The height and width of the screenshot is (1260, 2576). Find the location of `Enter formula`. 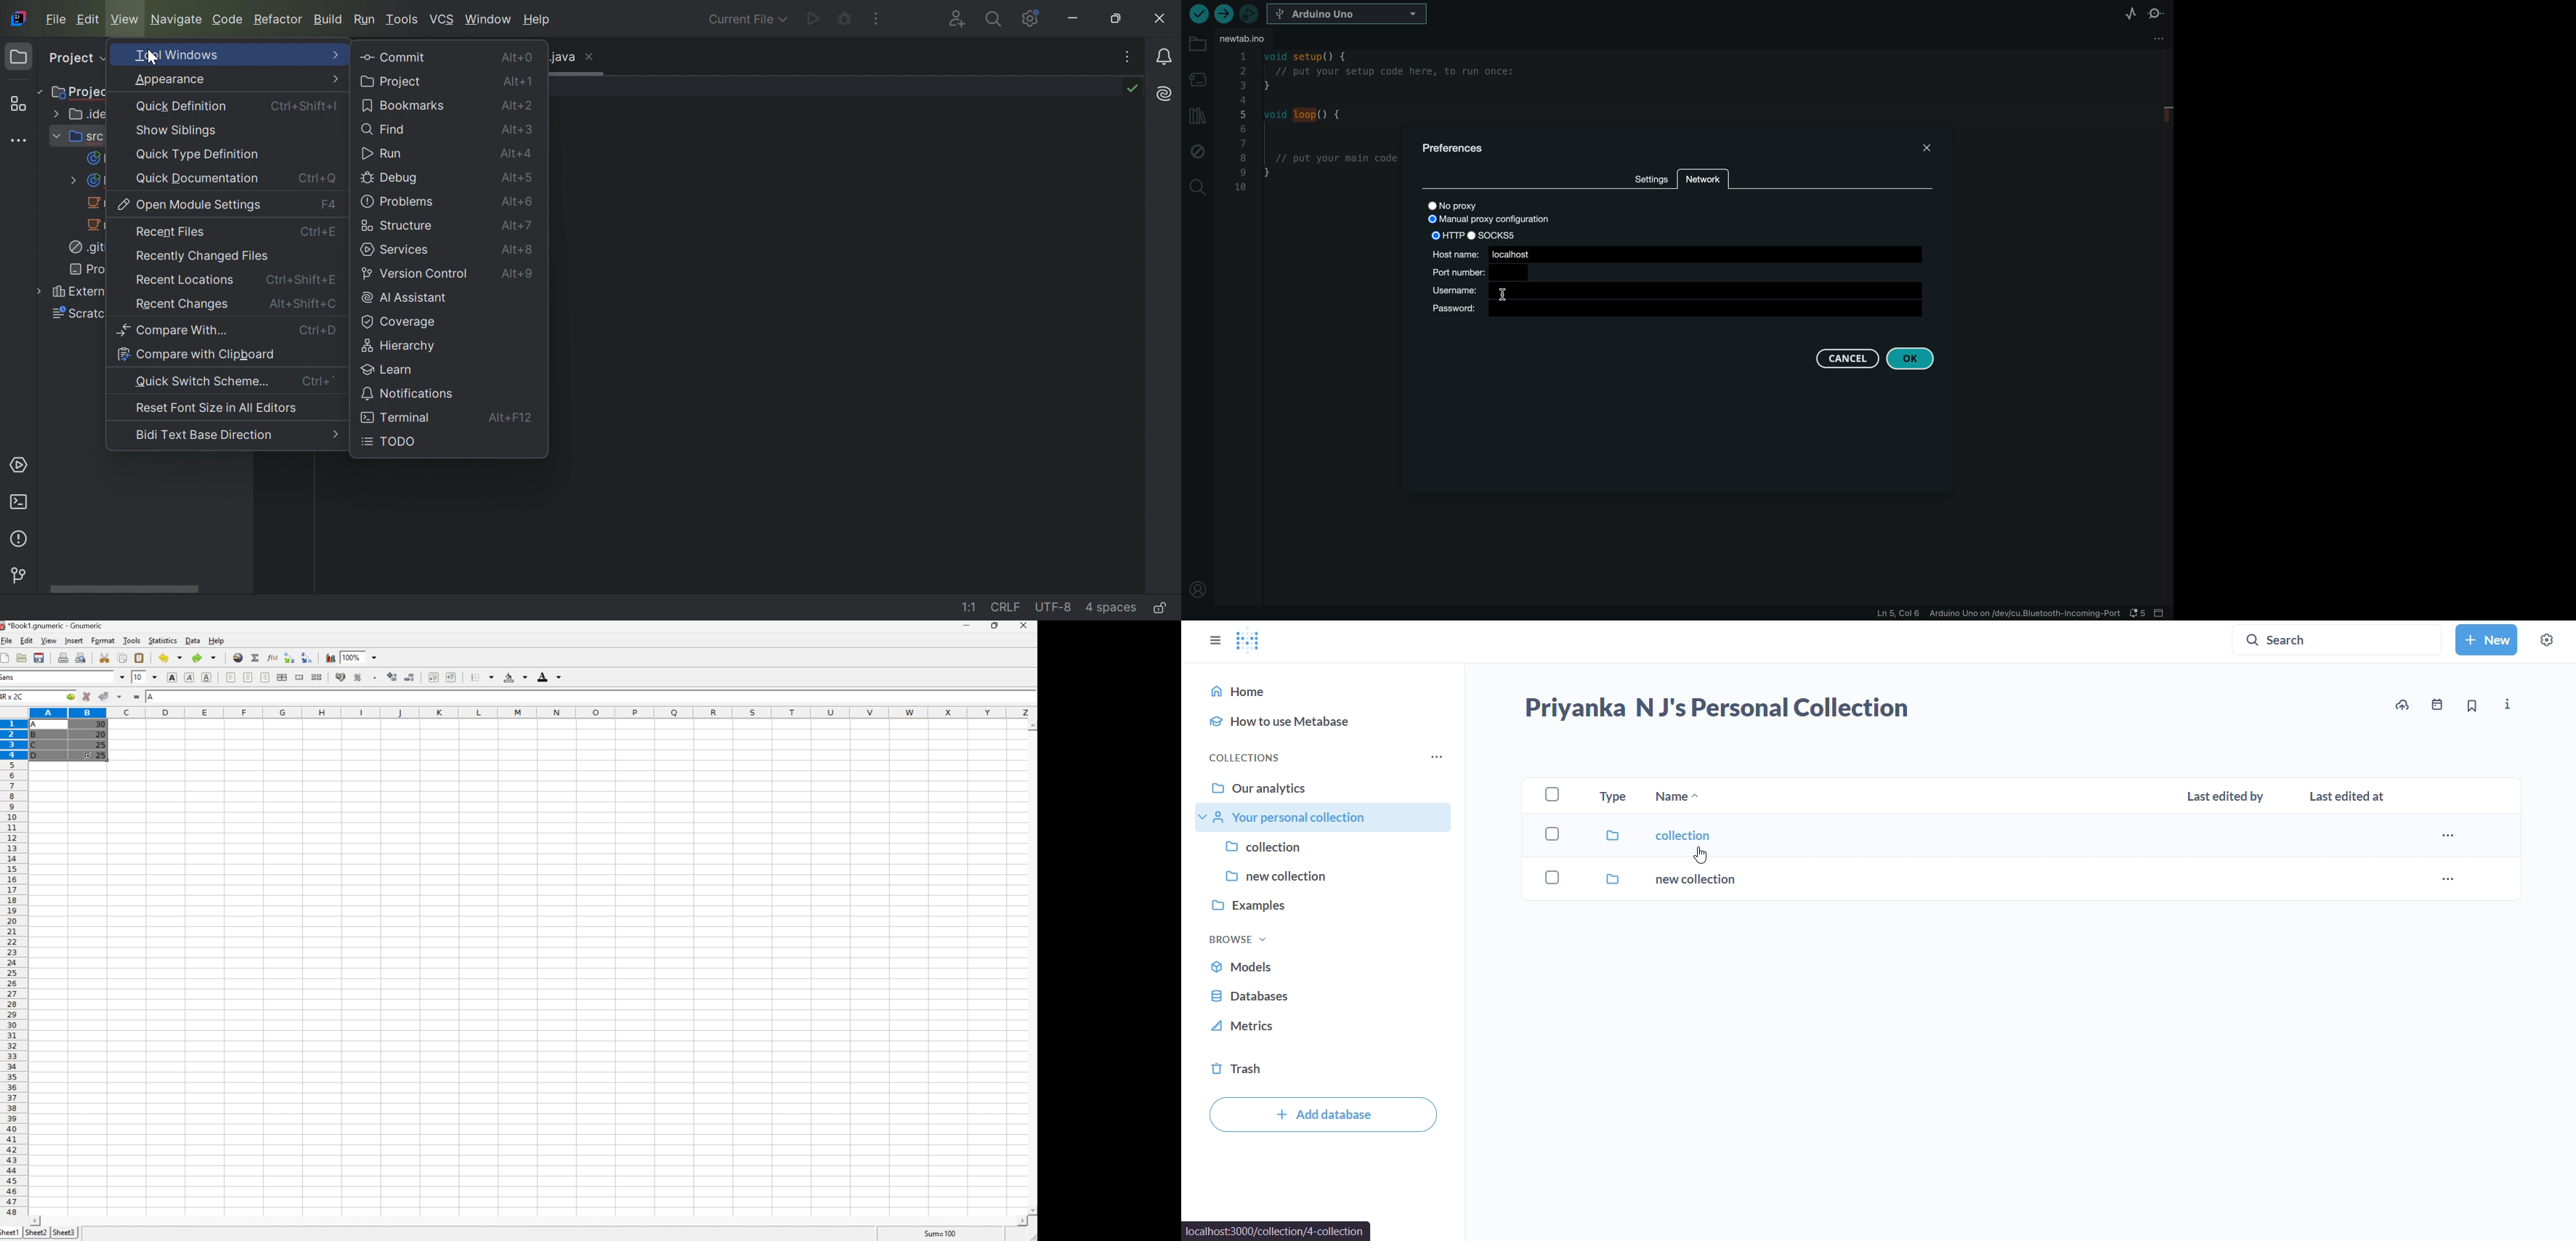

Enter formula is located at coordinates (136, 696).